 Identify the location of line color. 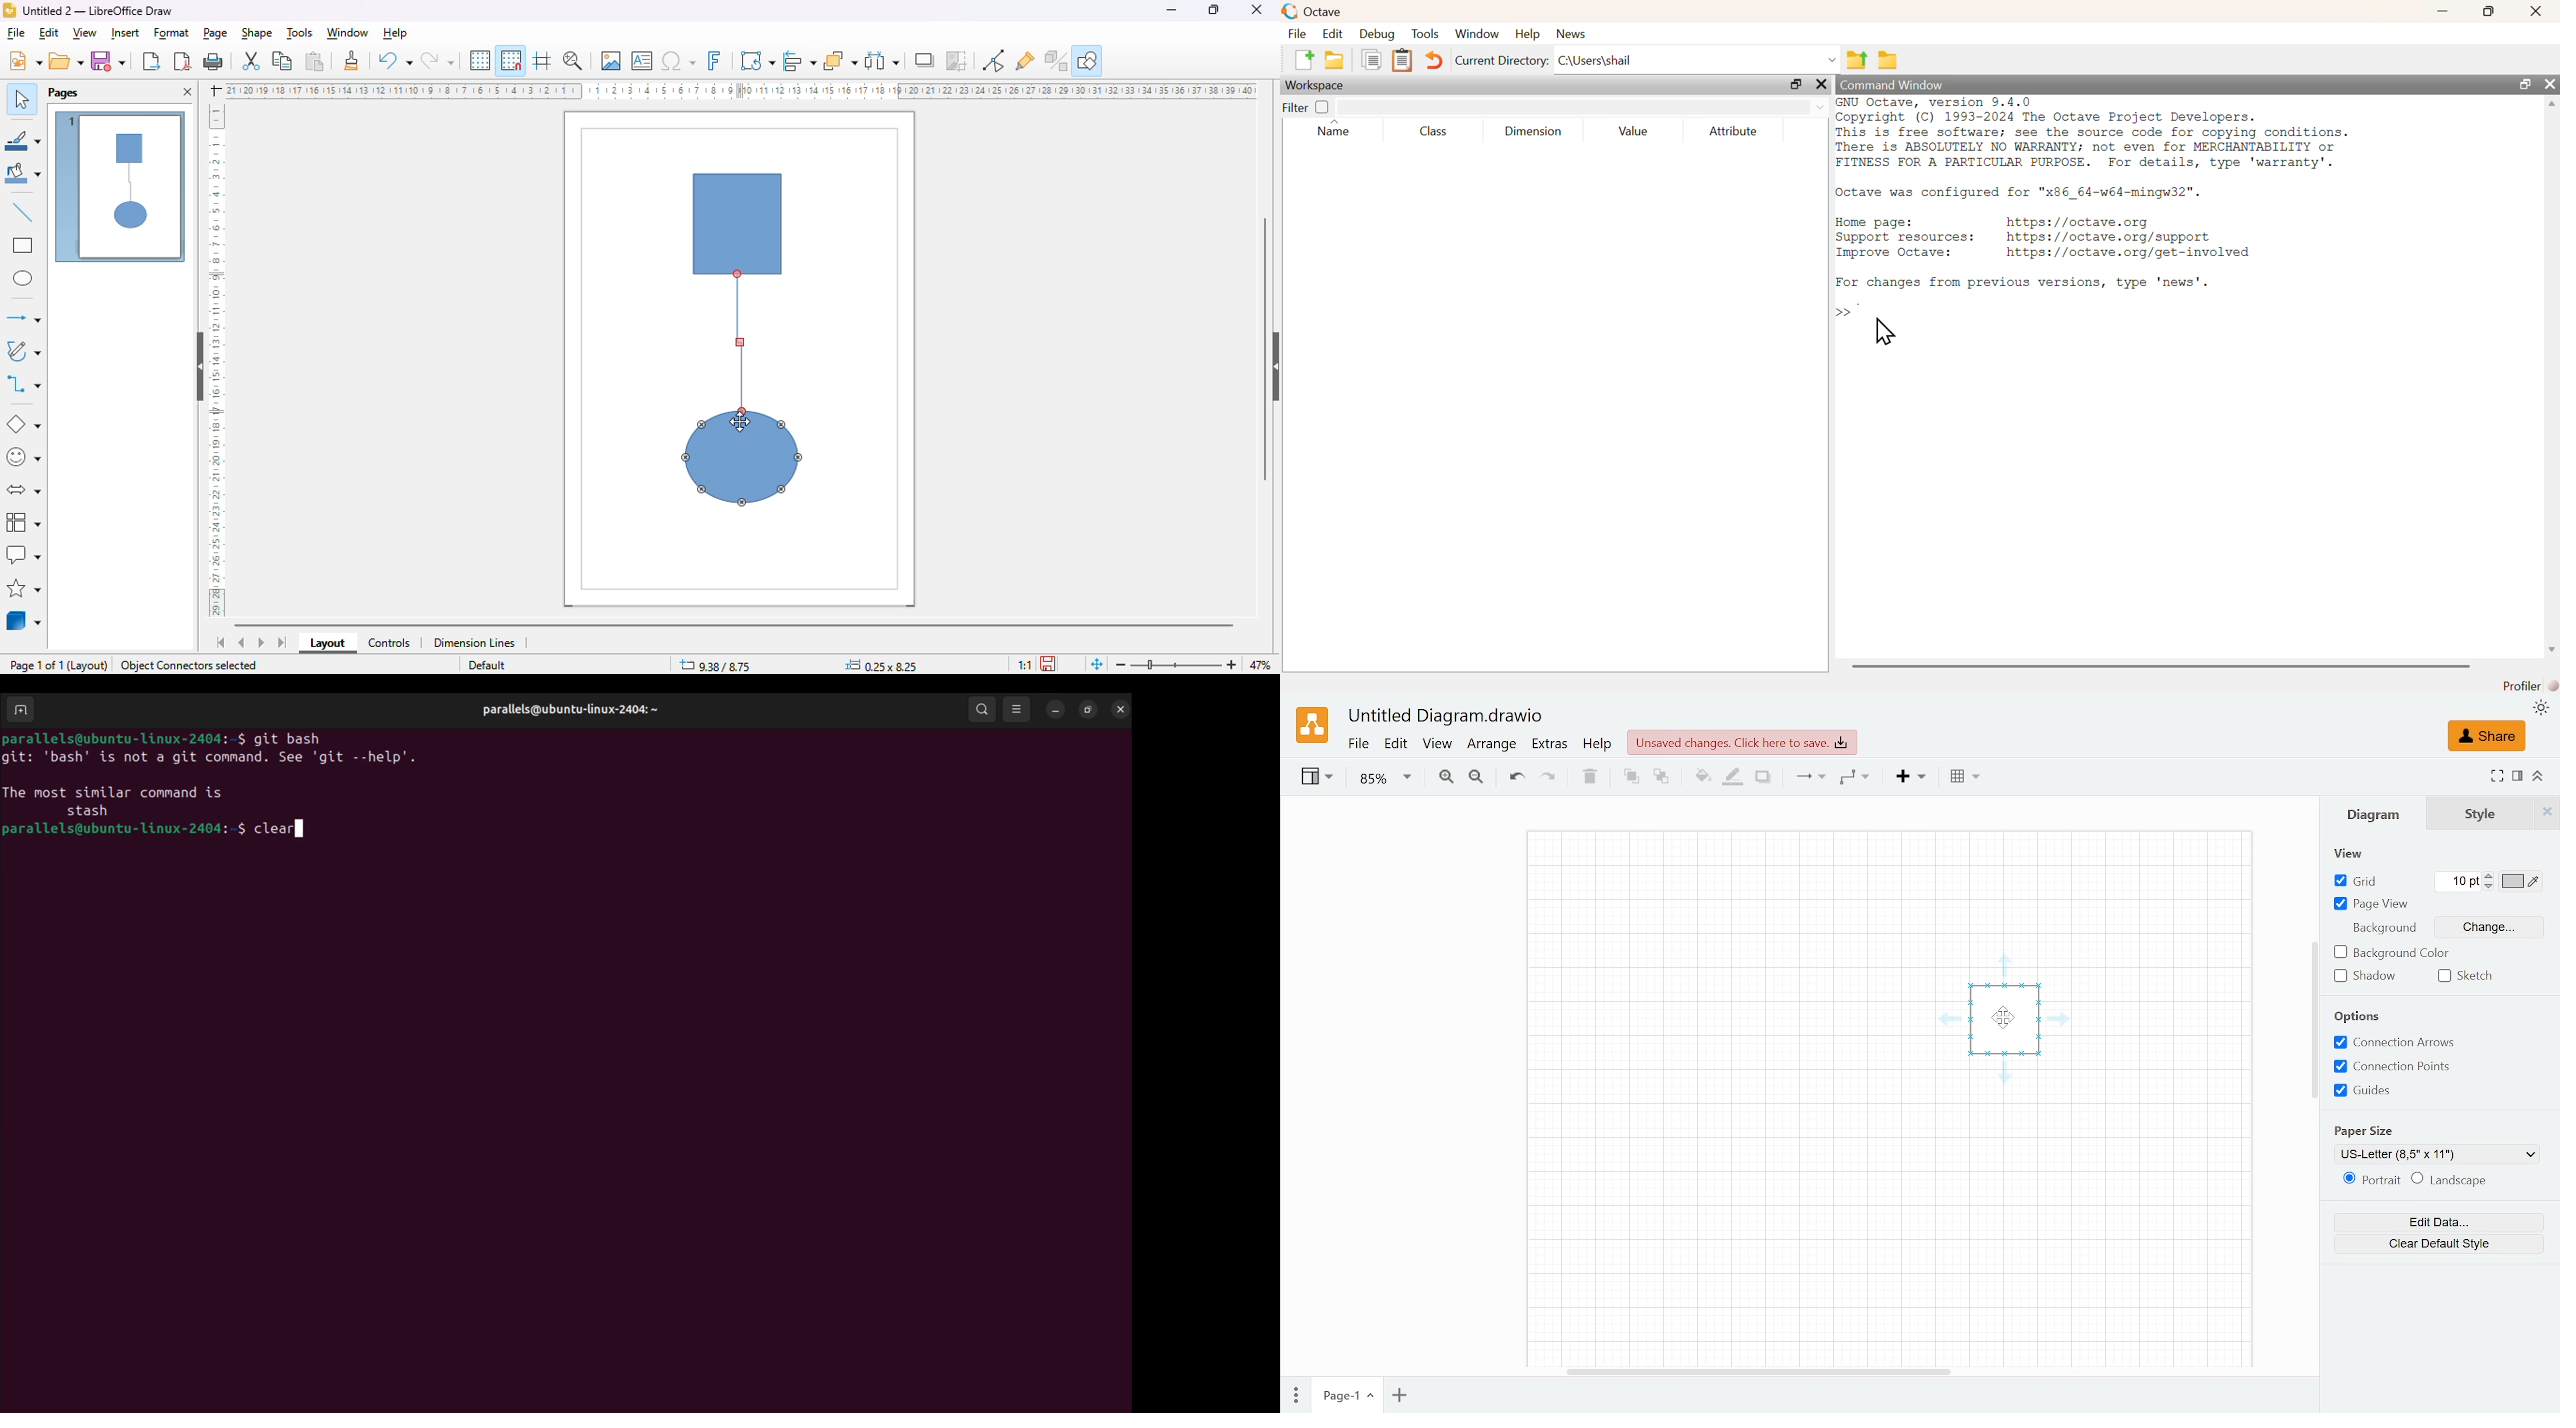
(22, 141).